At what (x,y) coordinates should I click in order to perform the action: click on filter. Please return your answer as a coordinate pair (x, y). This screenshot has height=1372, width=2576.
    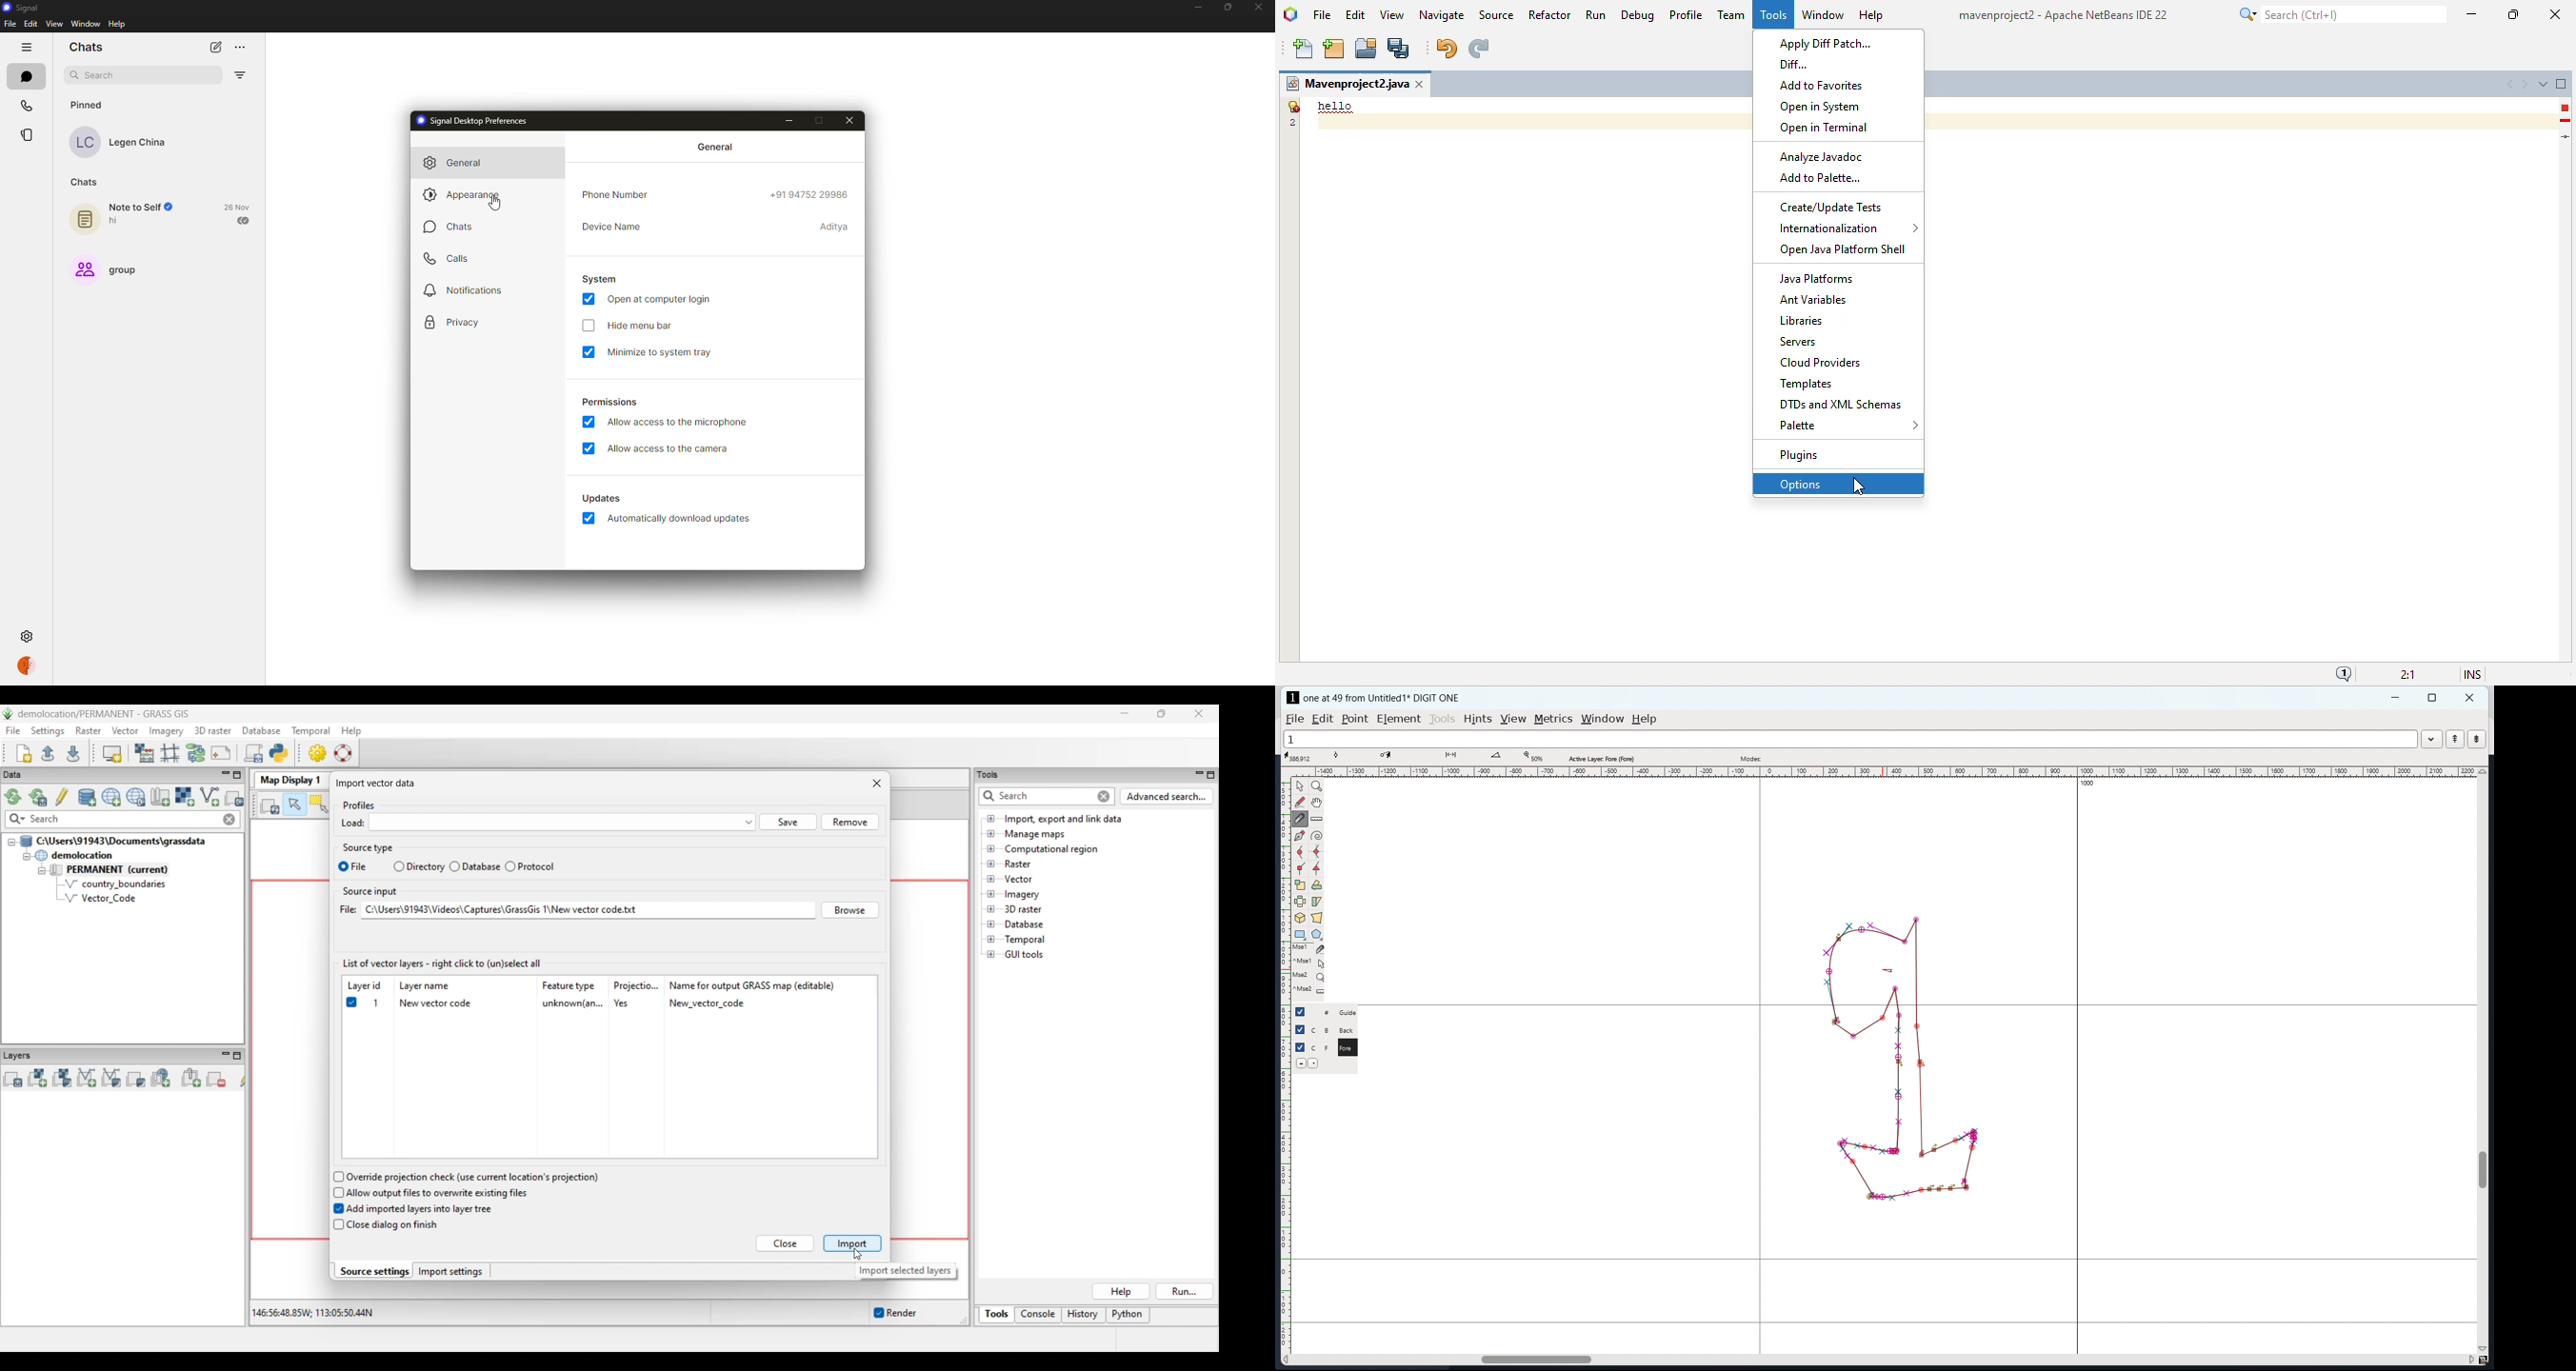
    Looking at the image, I should click on (241, 74).